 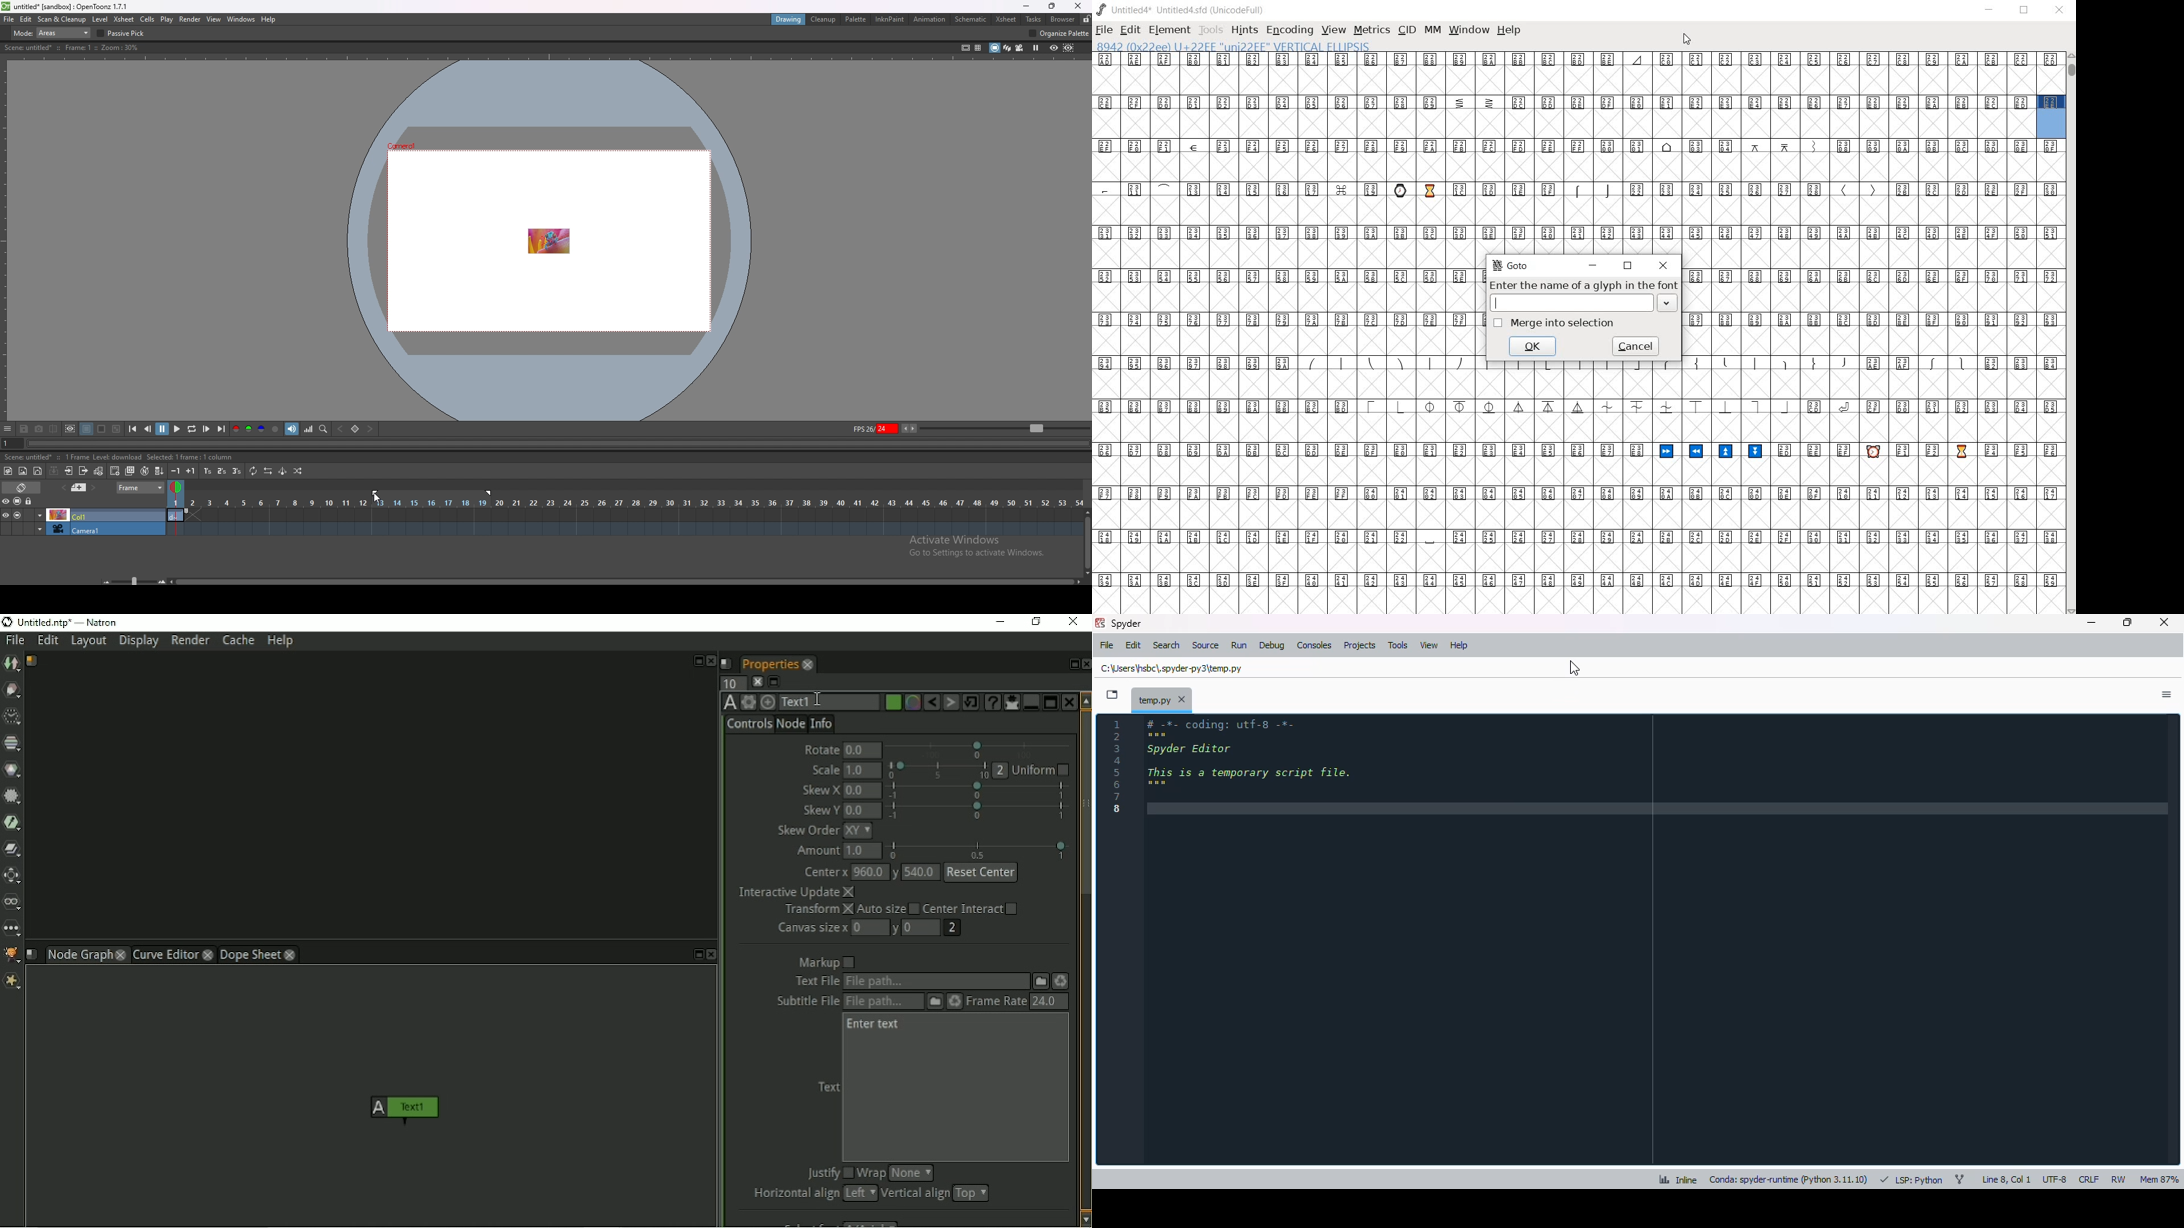 I want to click on current frame, so click(x=10, y=446).